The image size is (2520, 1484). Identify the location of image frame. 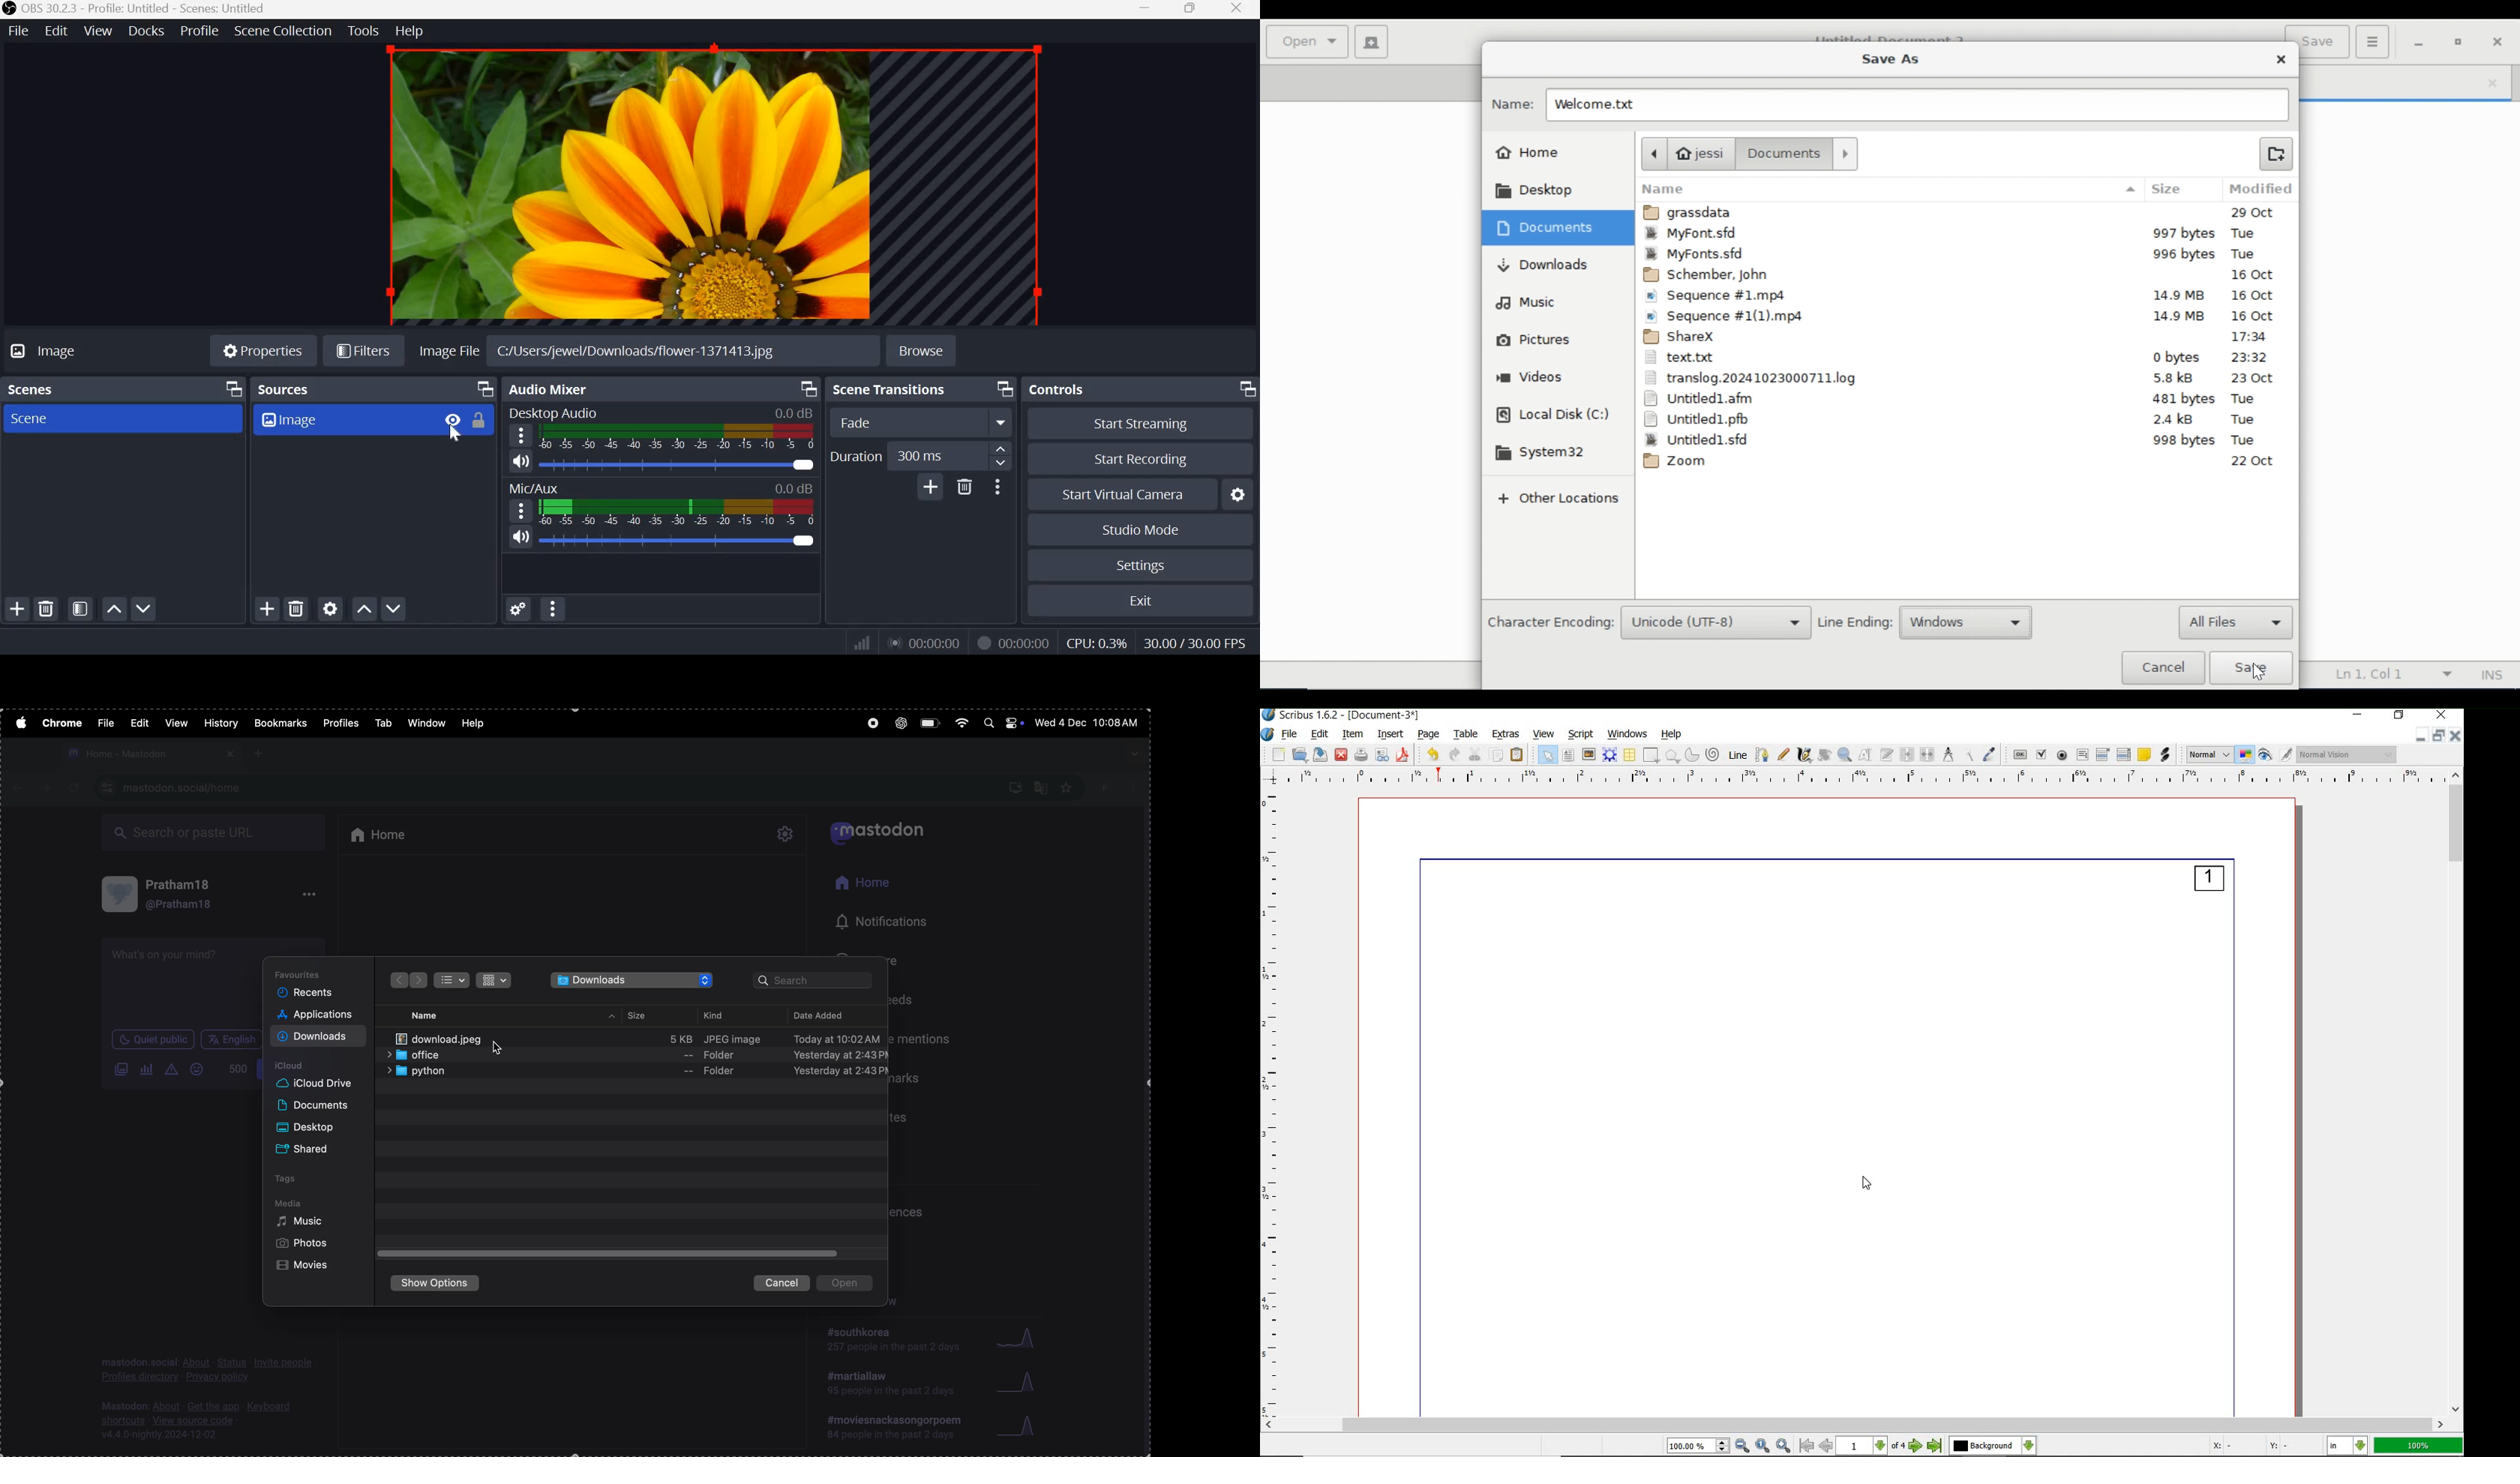
(1588, 754).